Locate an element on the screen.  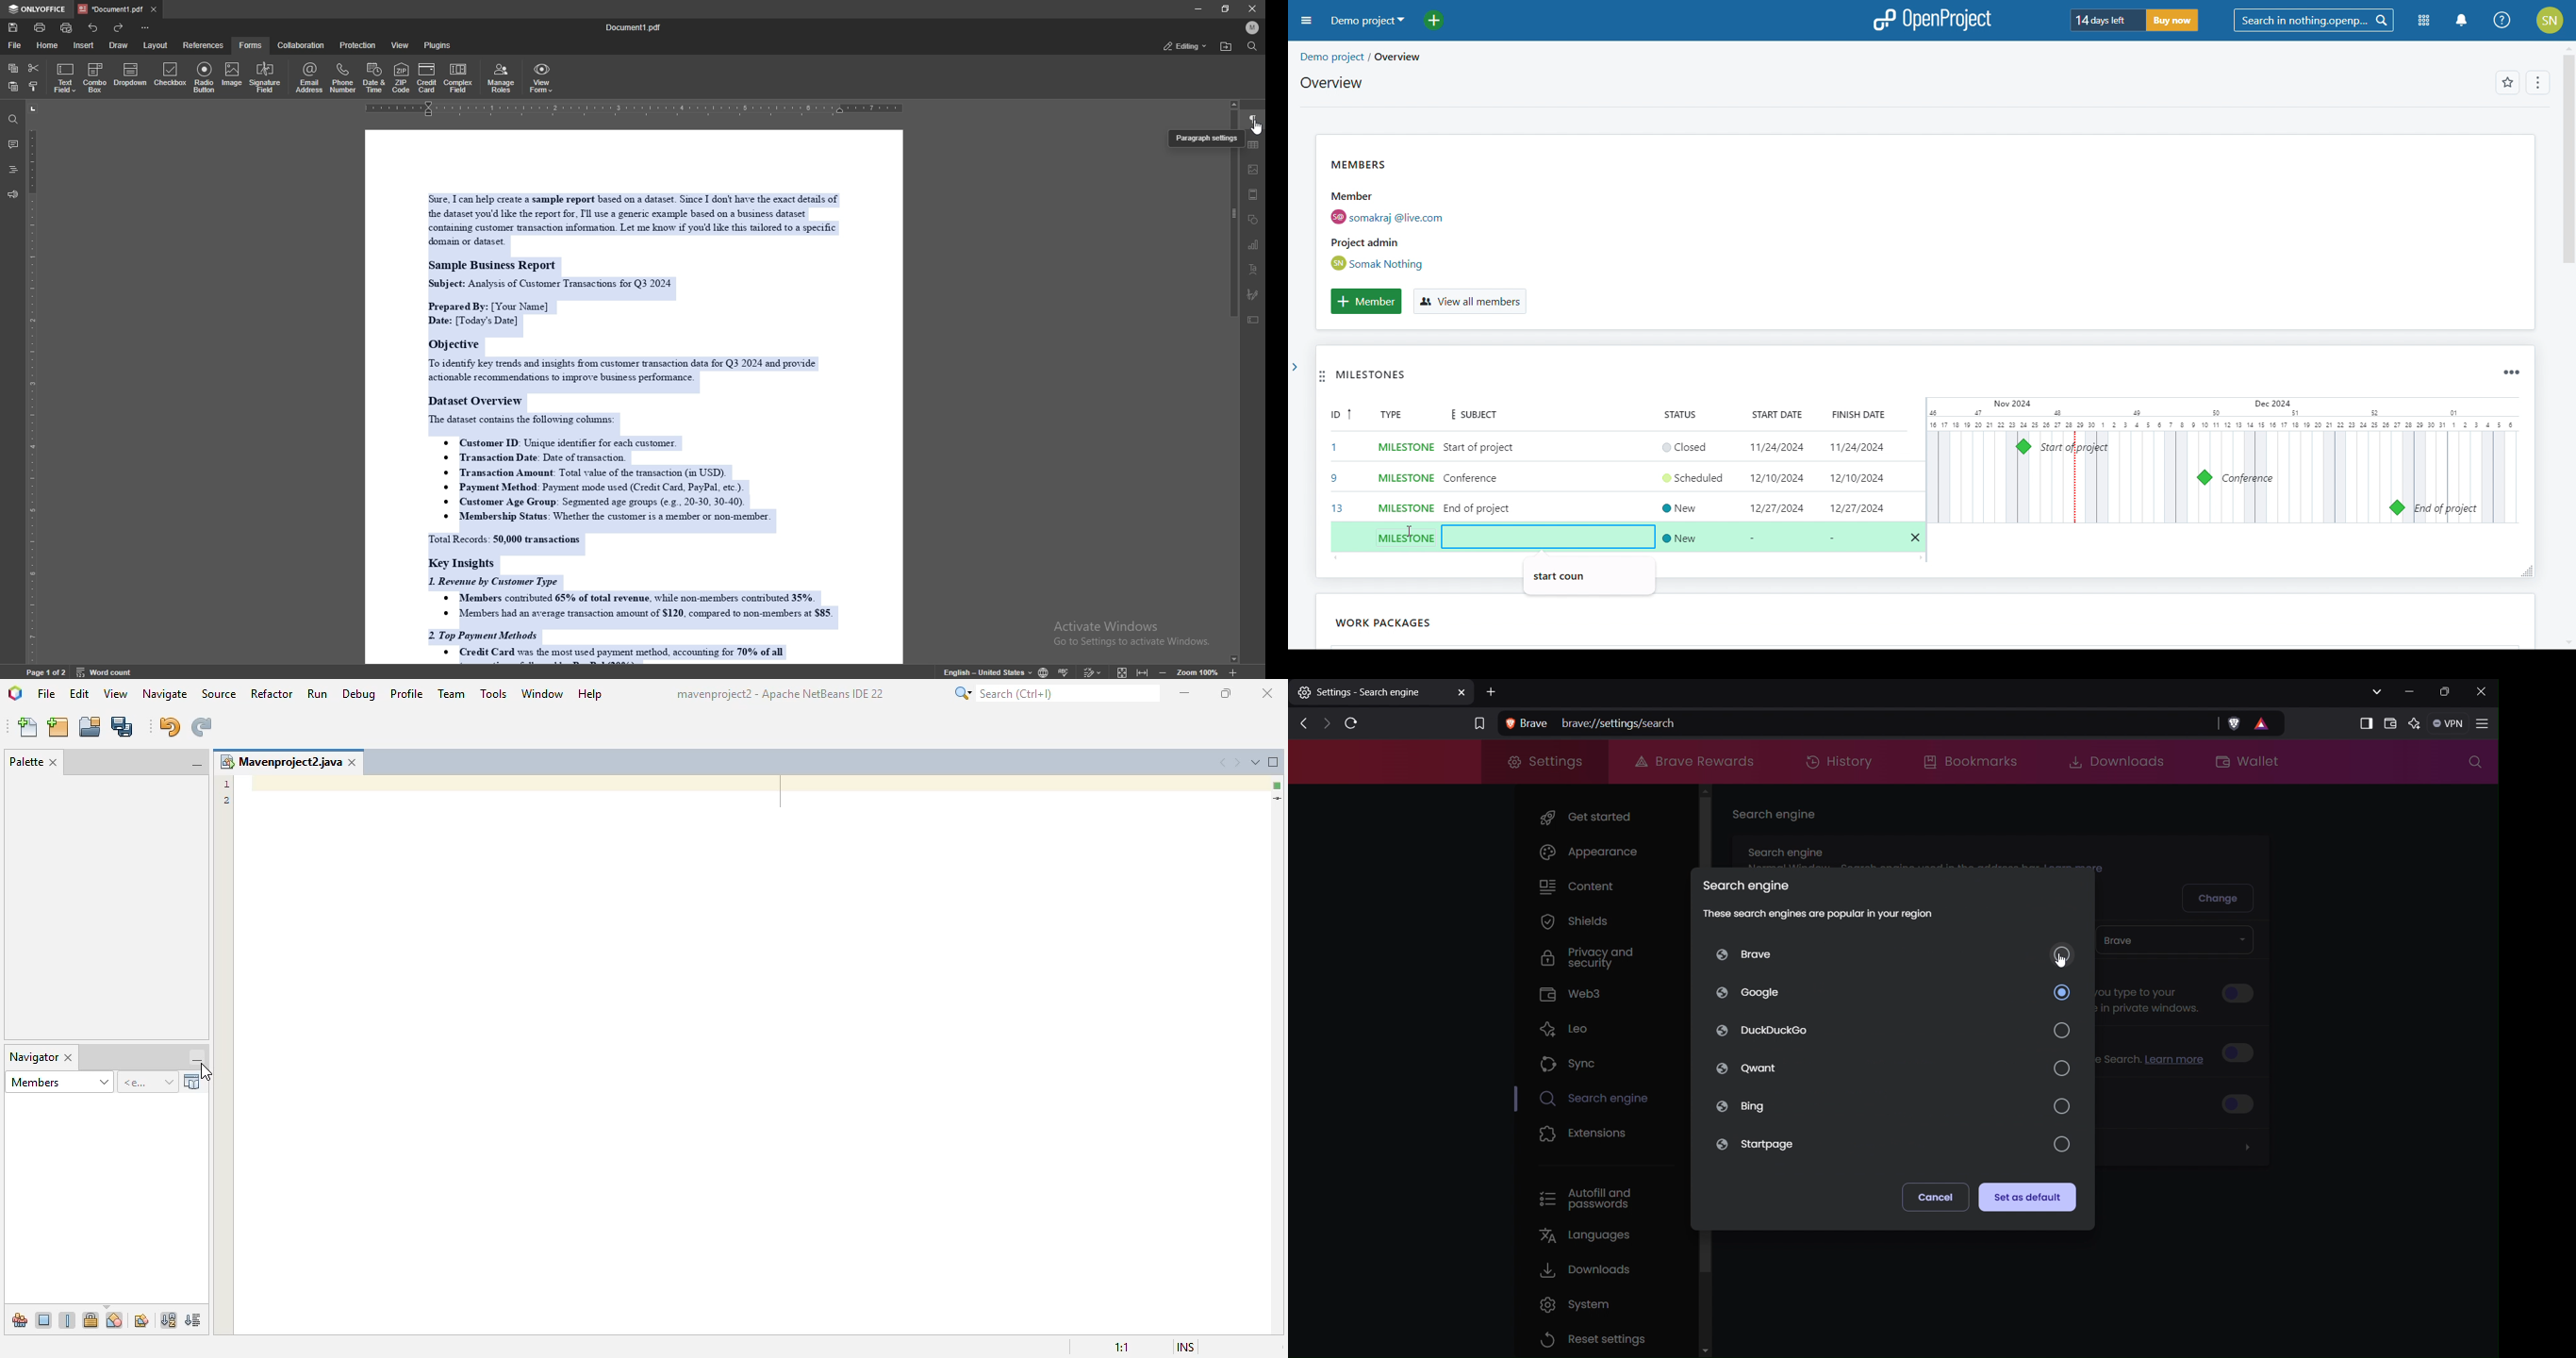
find is located at coordinates (13, 120).